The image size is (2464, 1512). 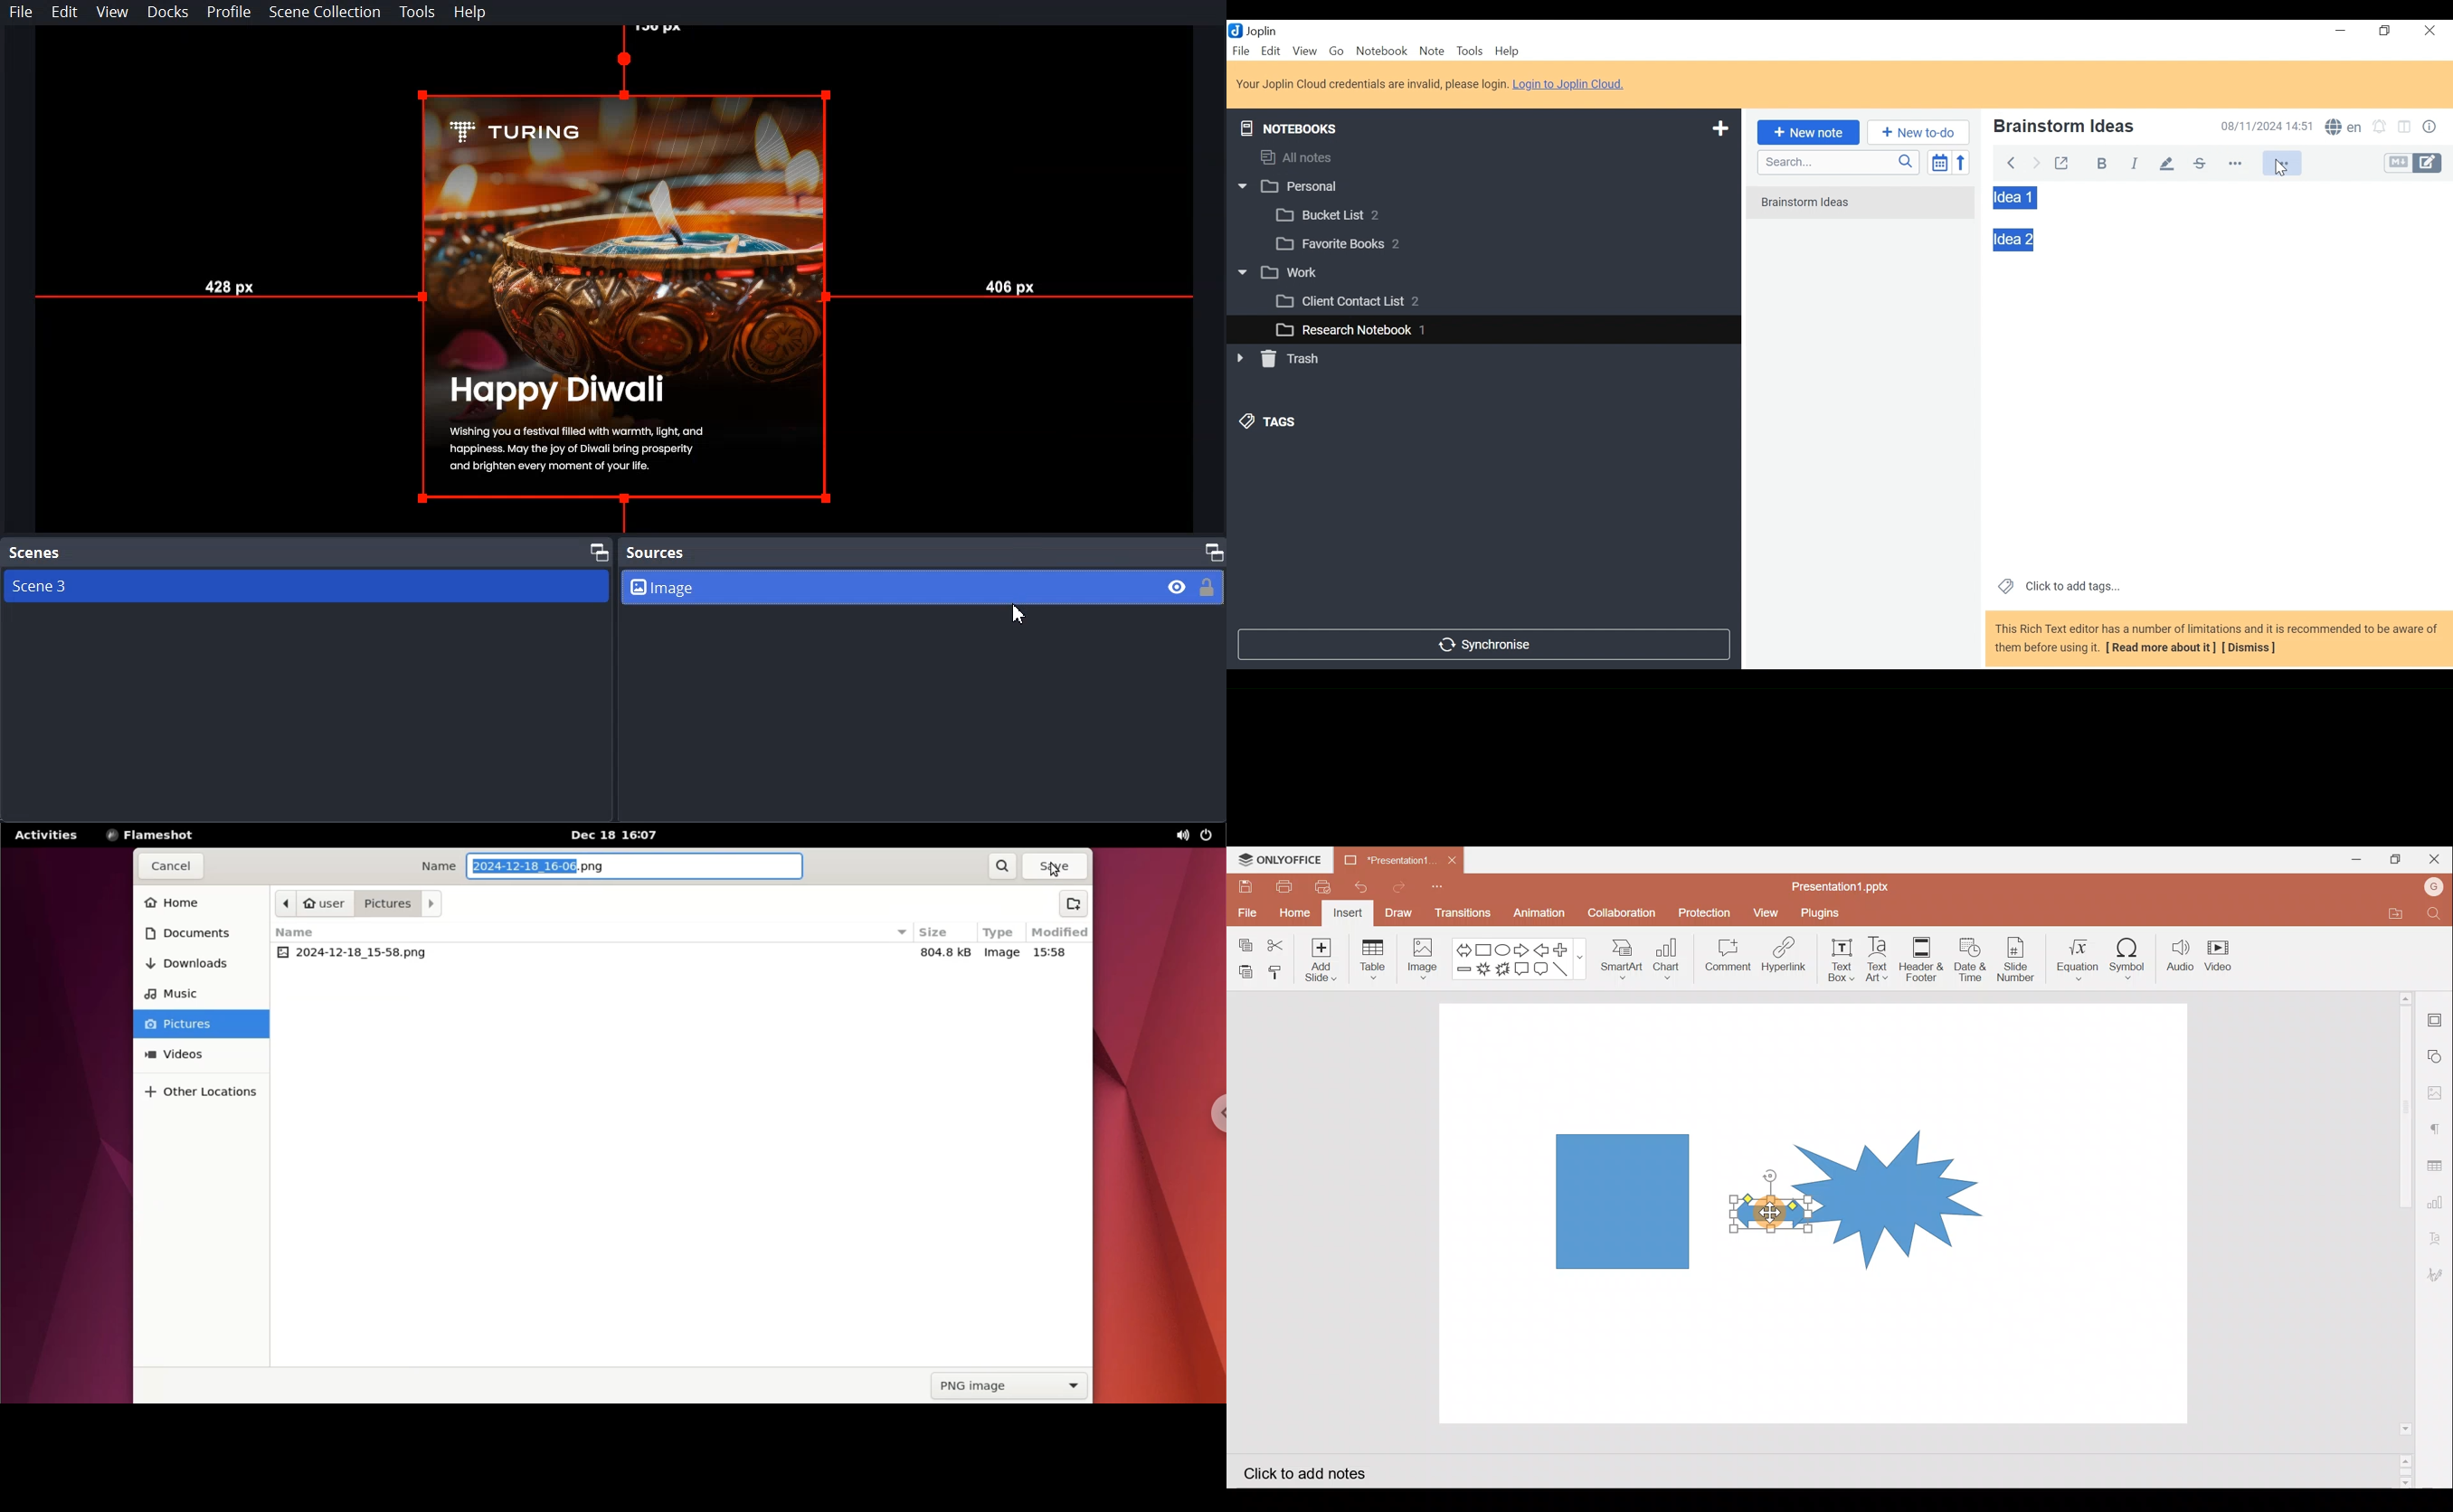 I want to click on cursor, so click(x=1057, y=870).